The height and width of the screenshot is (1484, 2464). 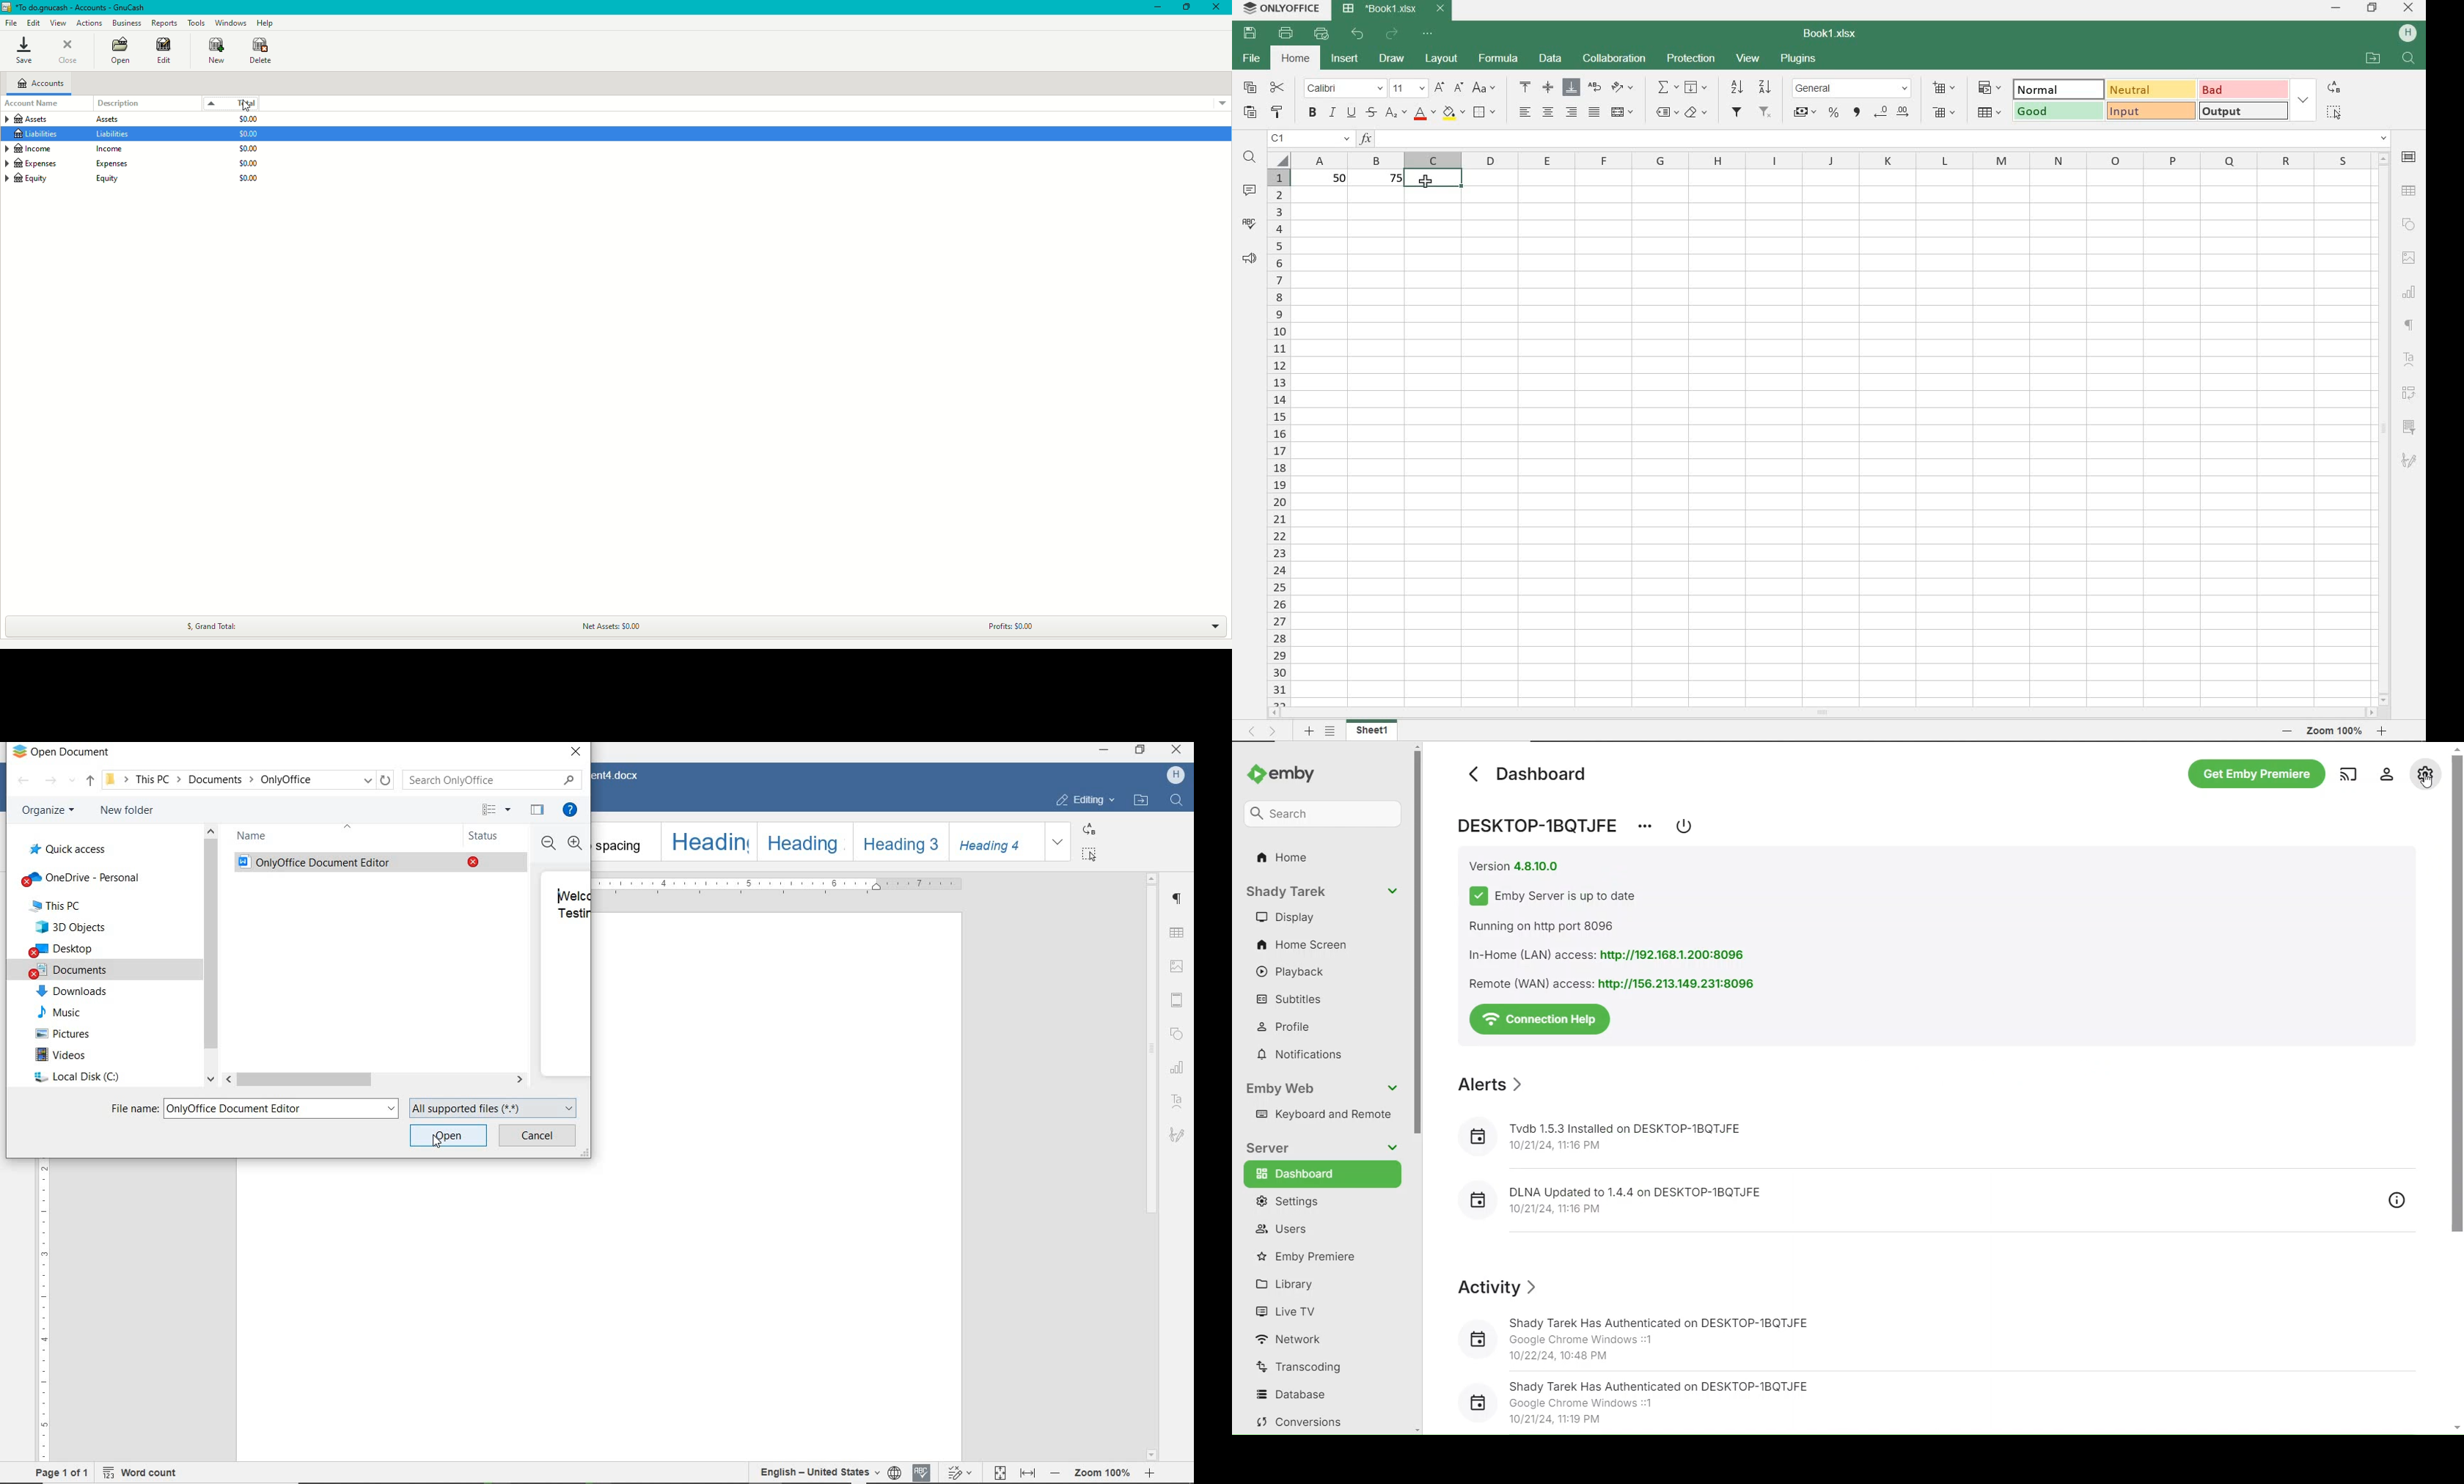 I want to click on signature, so click(x=2410, y=460).